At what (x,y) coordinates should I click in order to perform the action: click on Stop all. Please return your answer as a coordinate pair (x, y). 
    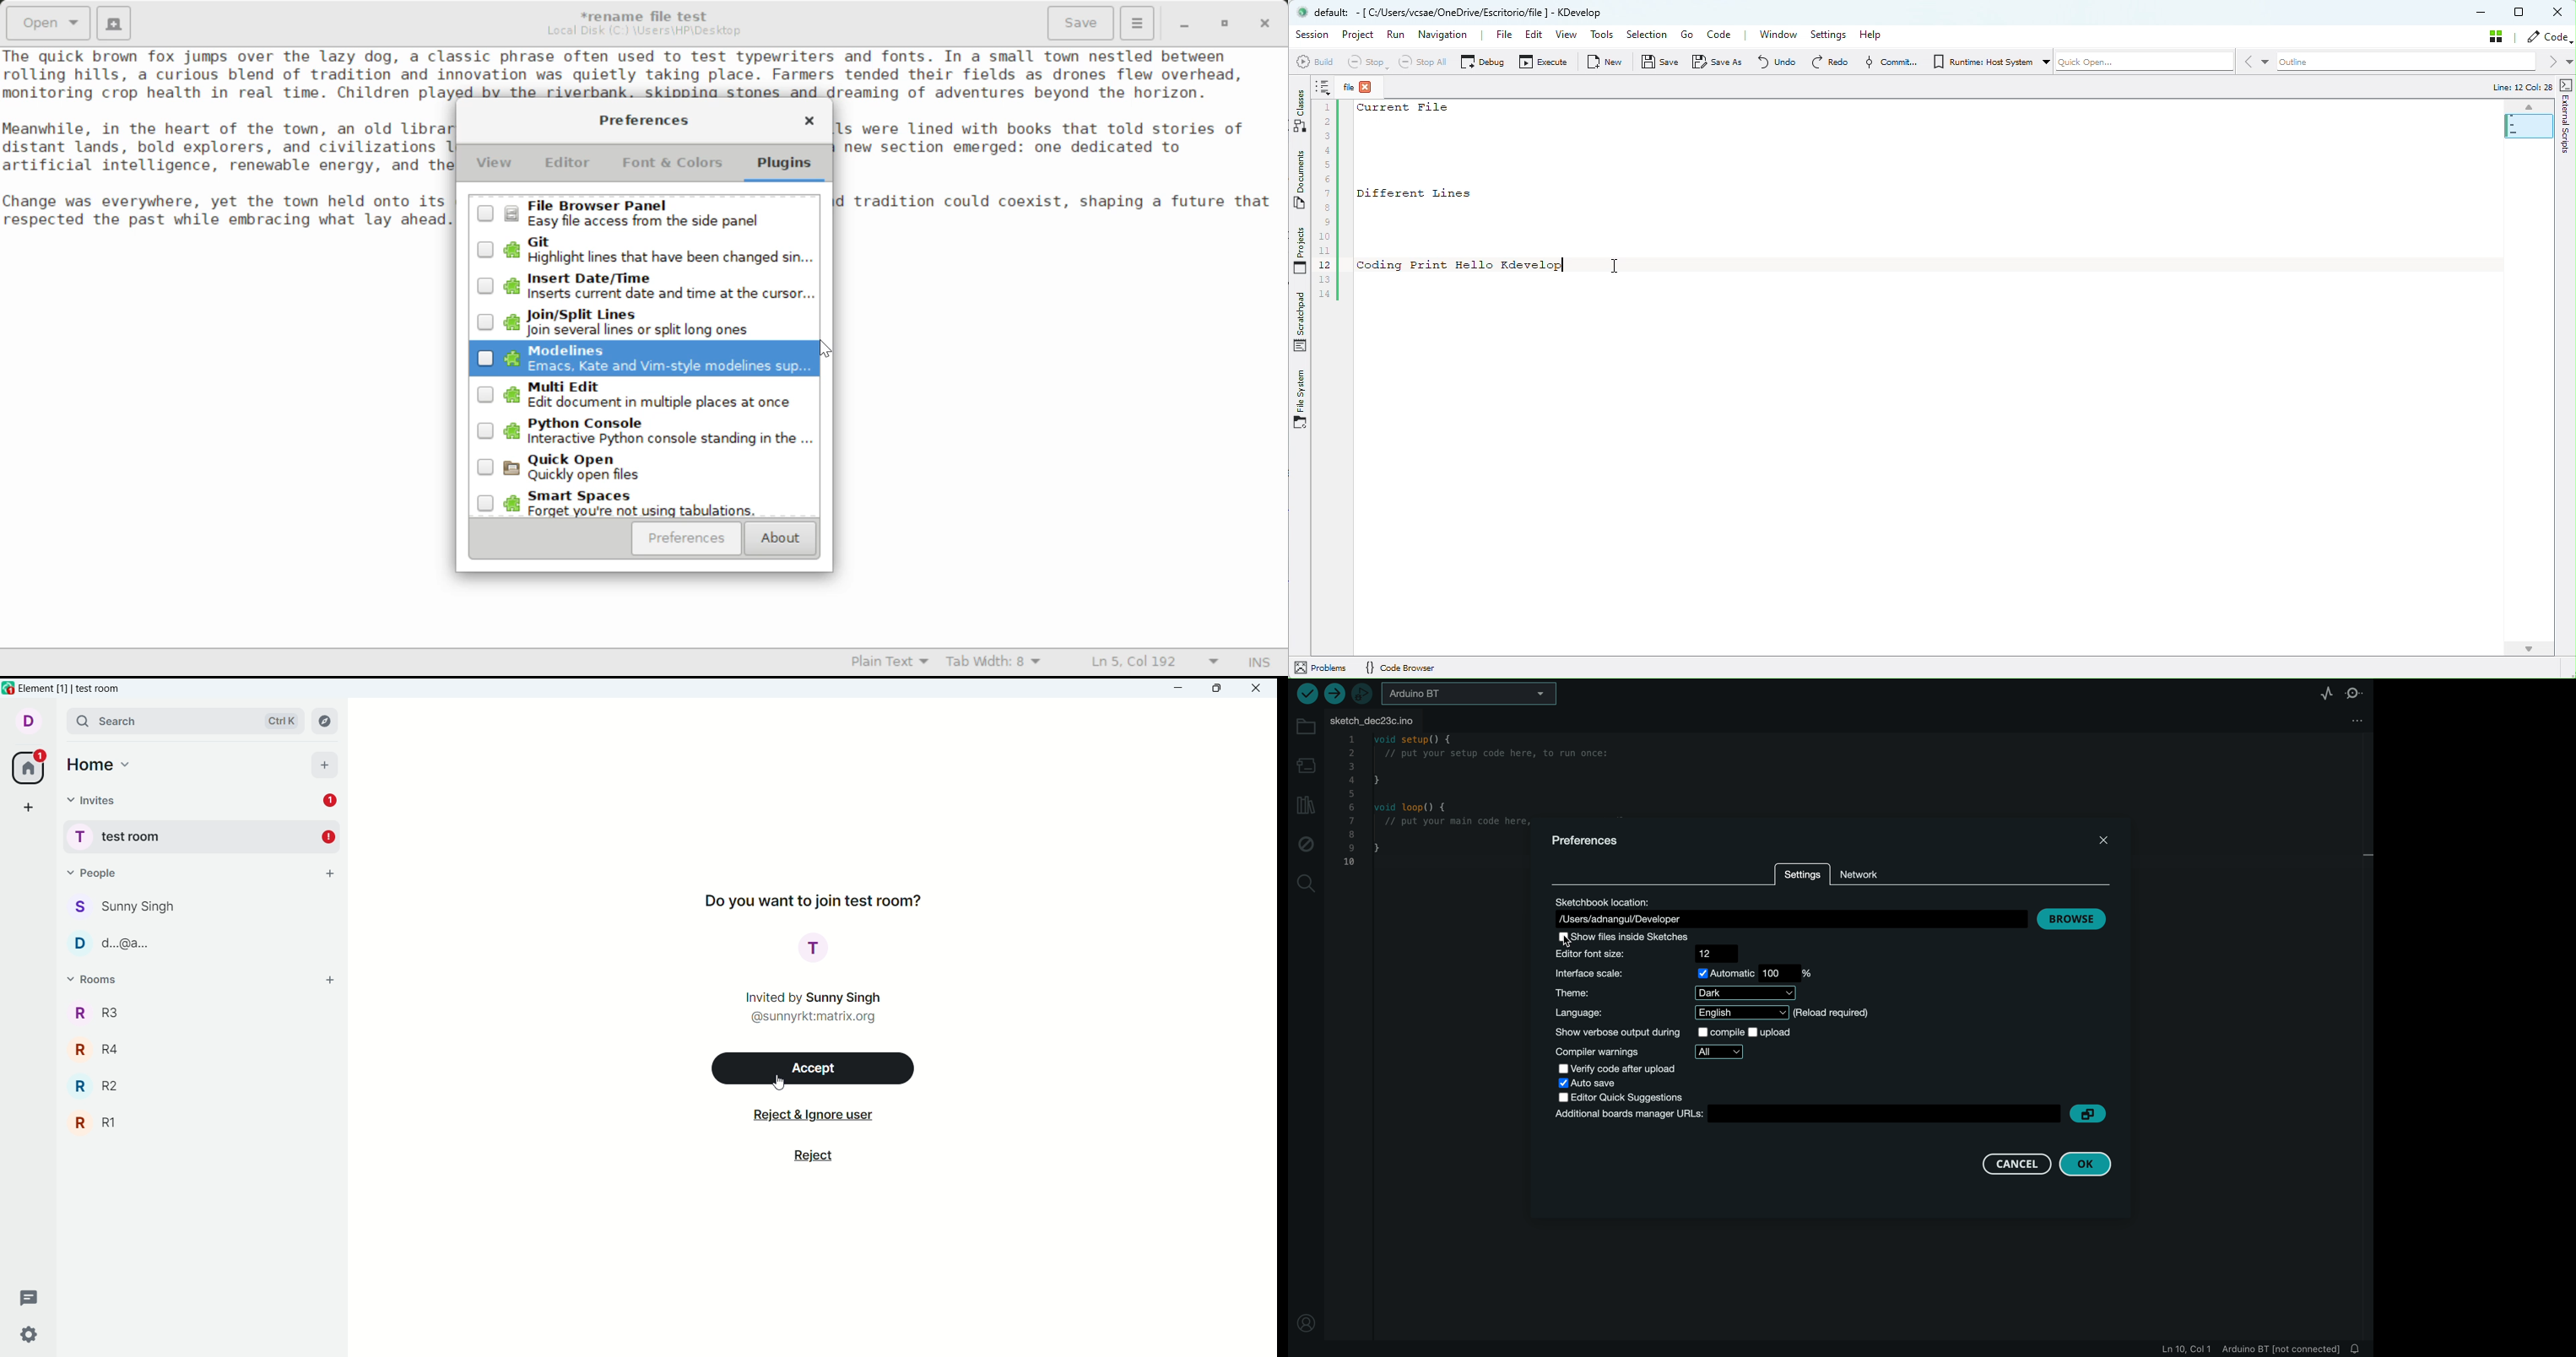
    Looking at the image, I should click on (1426, 60).